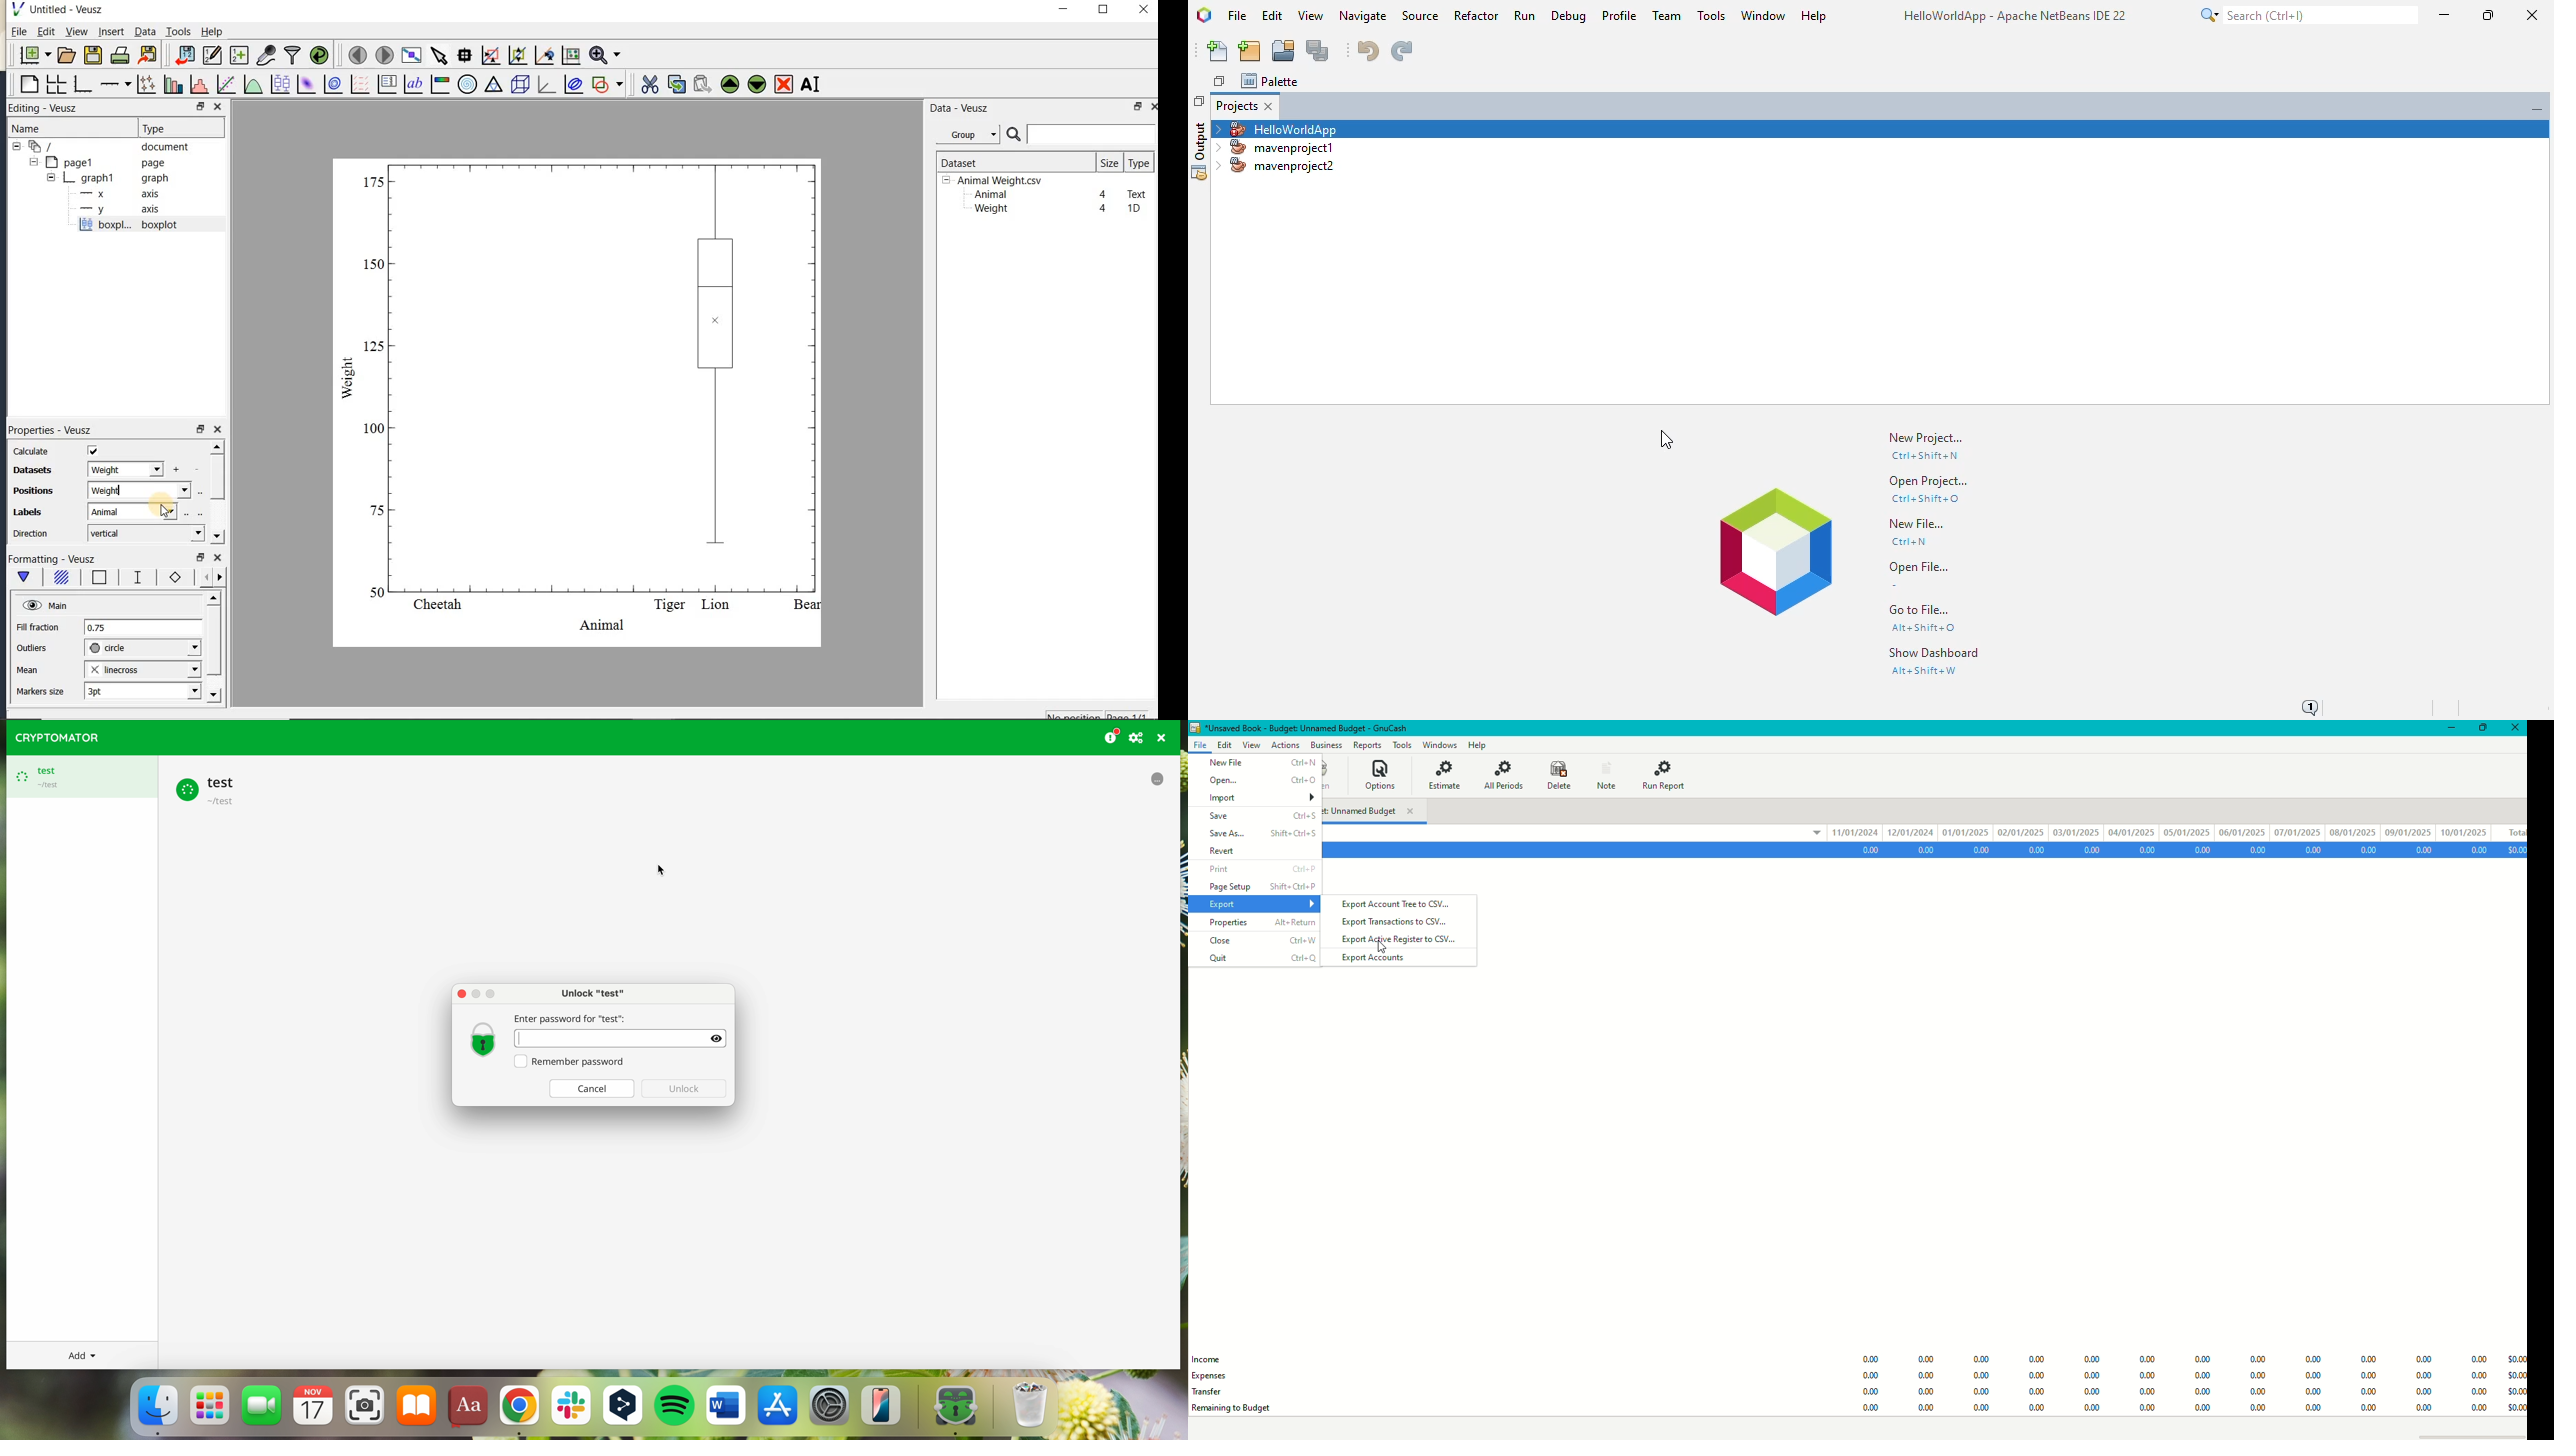  I want to click on test vault, so click(209, 789).